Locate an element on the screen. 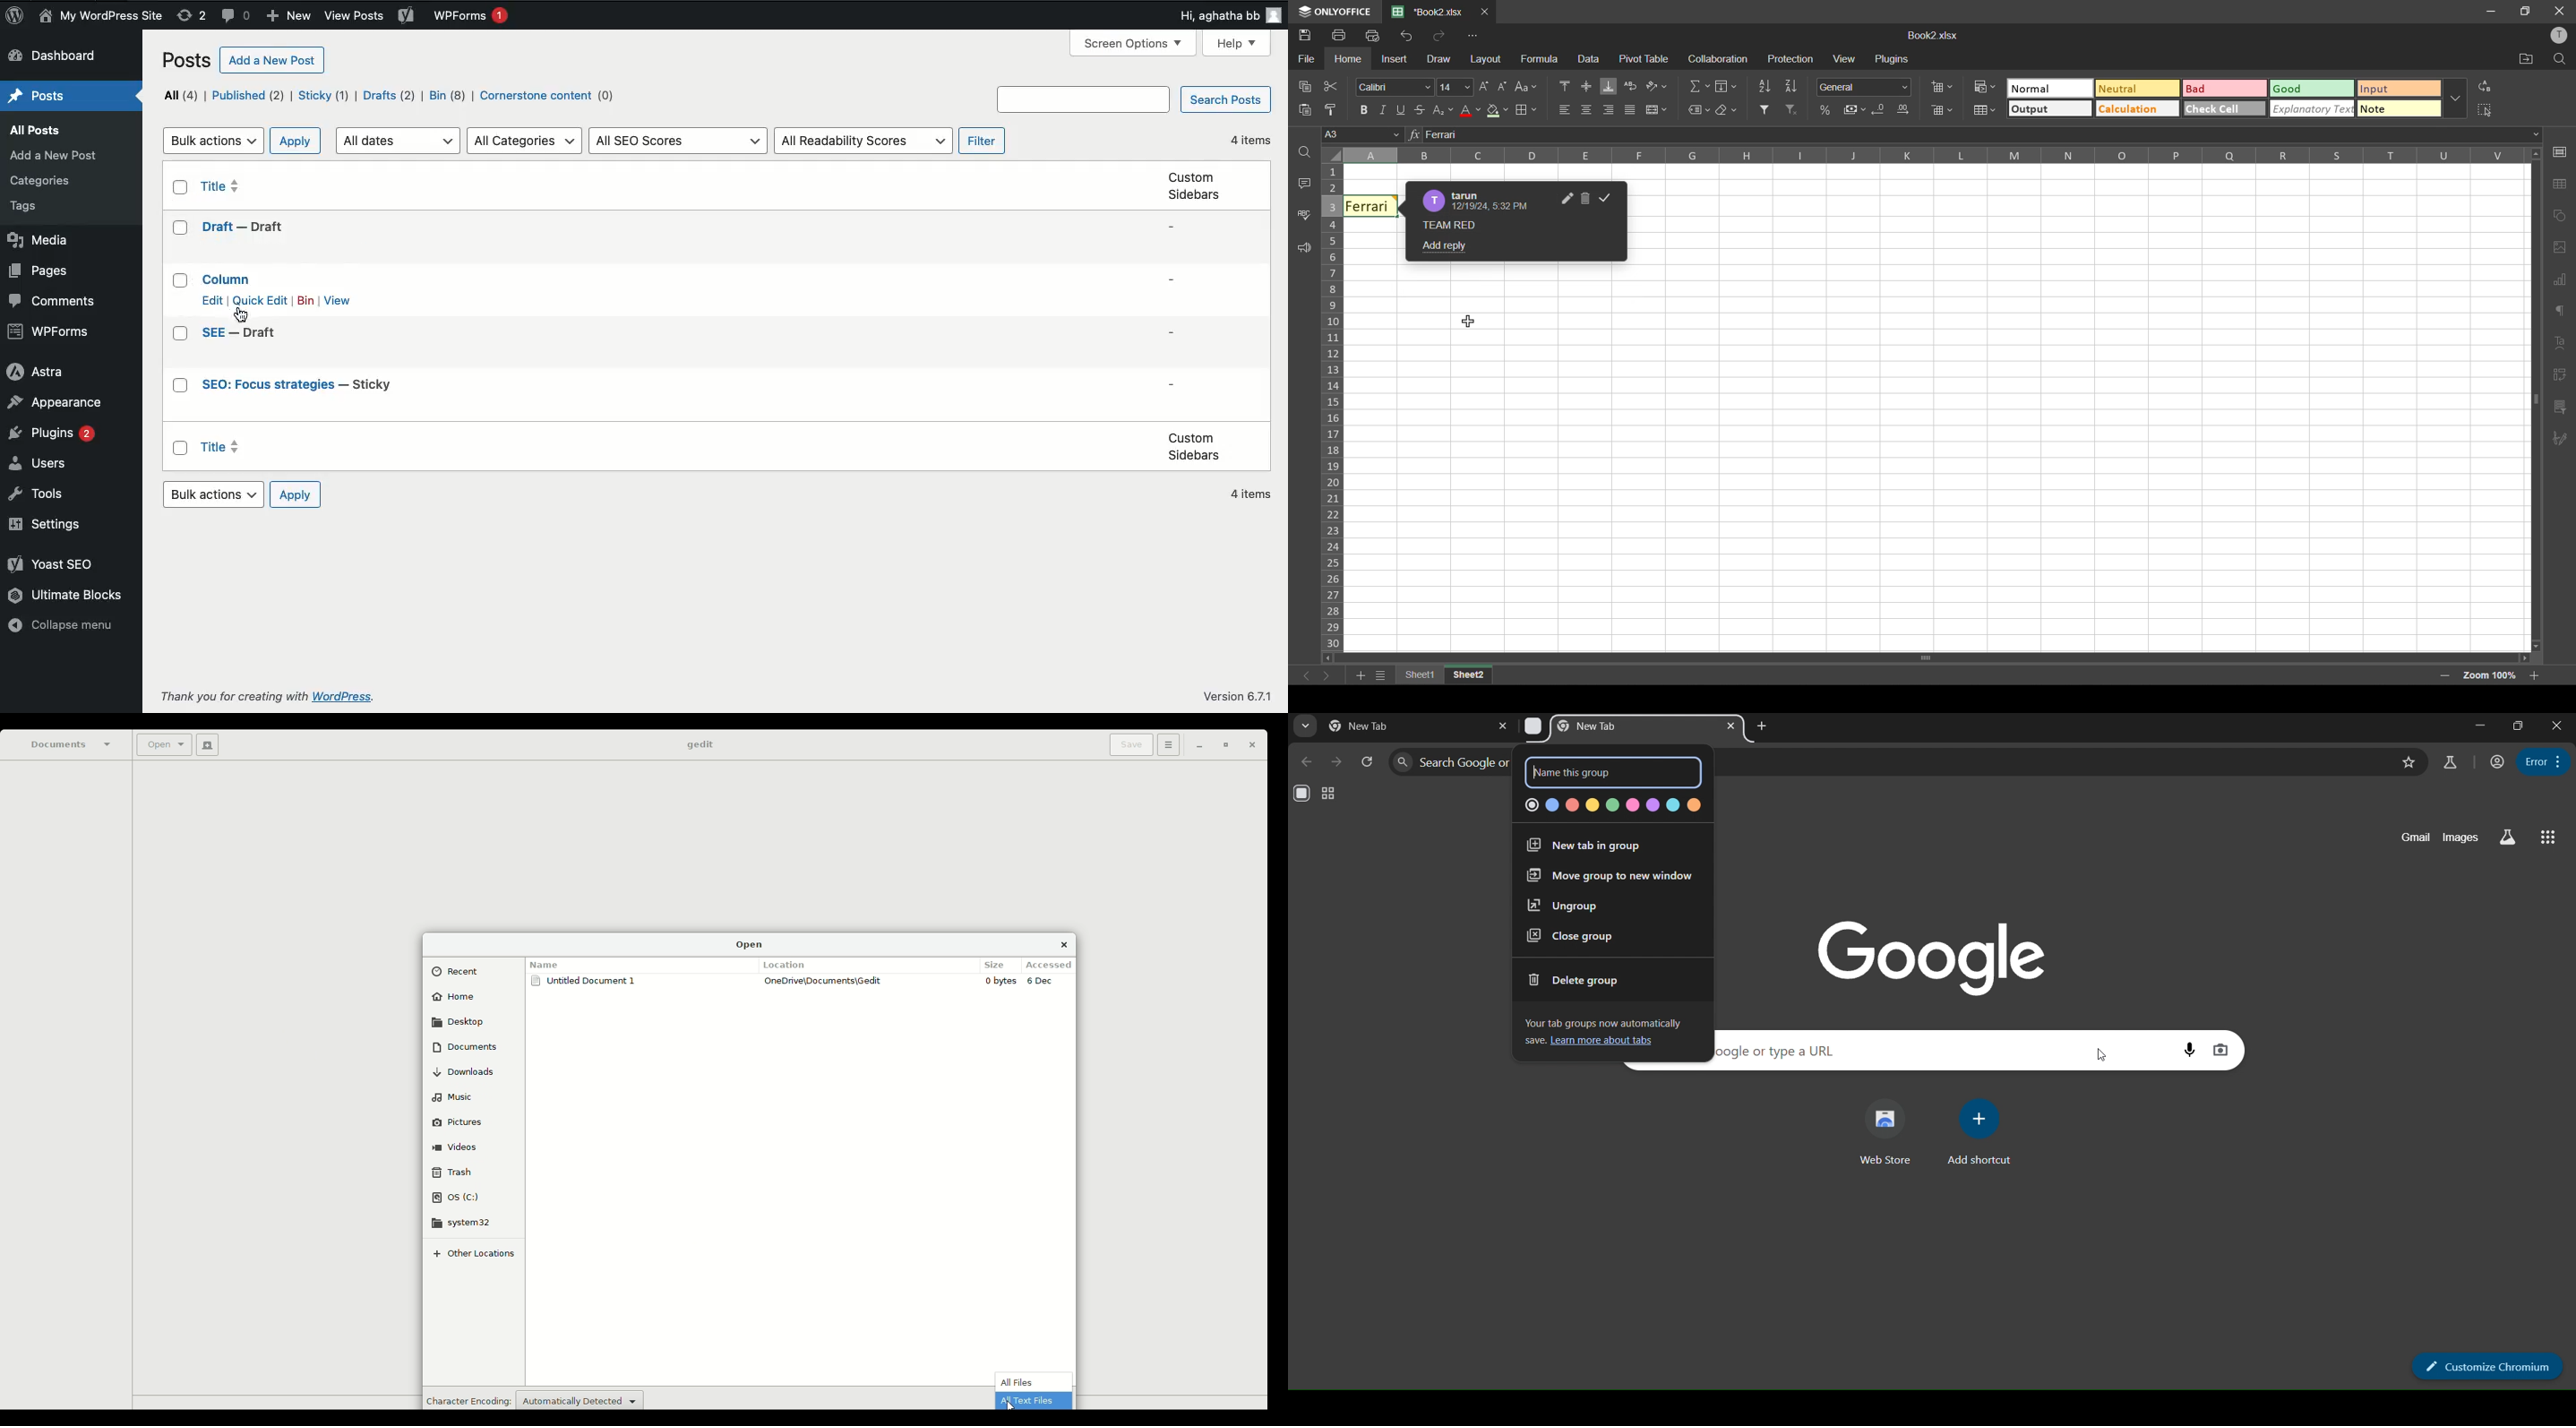 This screenshot has width=2576, height=1428.  is located at coordinates (1241, 696).